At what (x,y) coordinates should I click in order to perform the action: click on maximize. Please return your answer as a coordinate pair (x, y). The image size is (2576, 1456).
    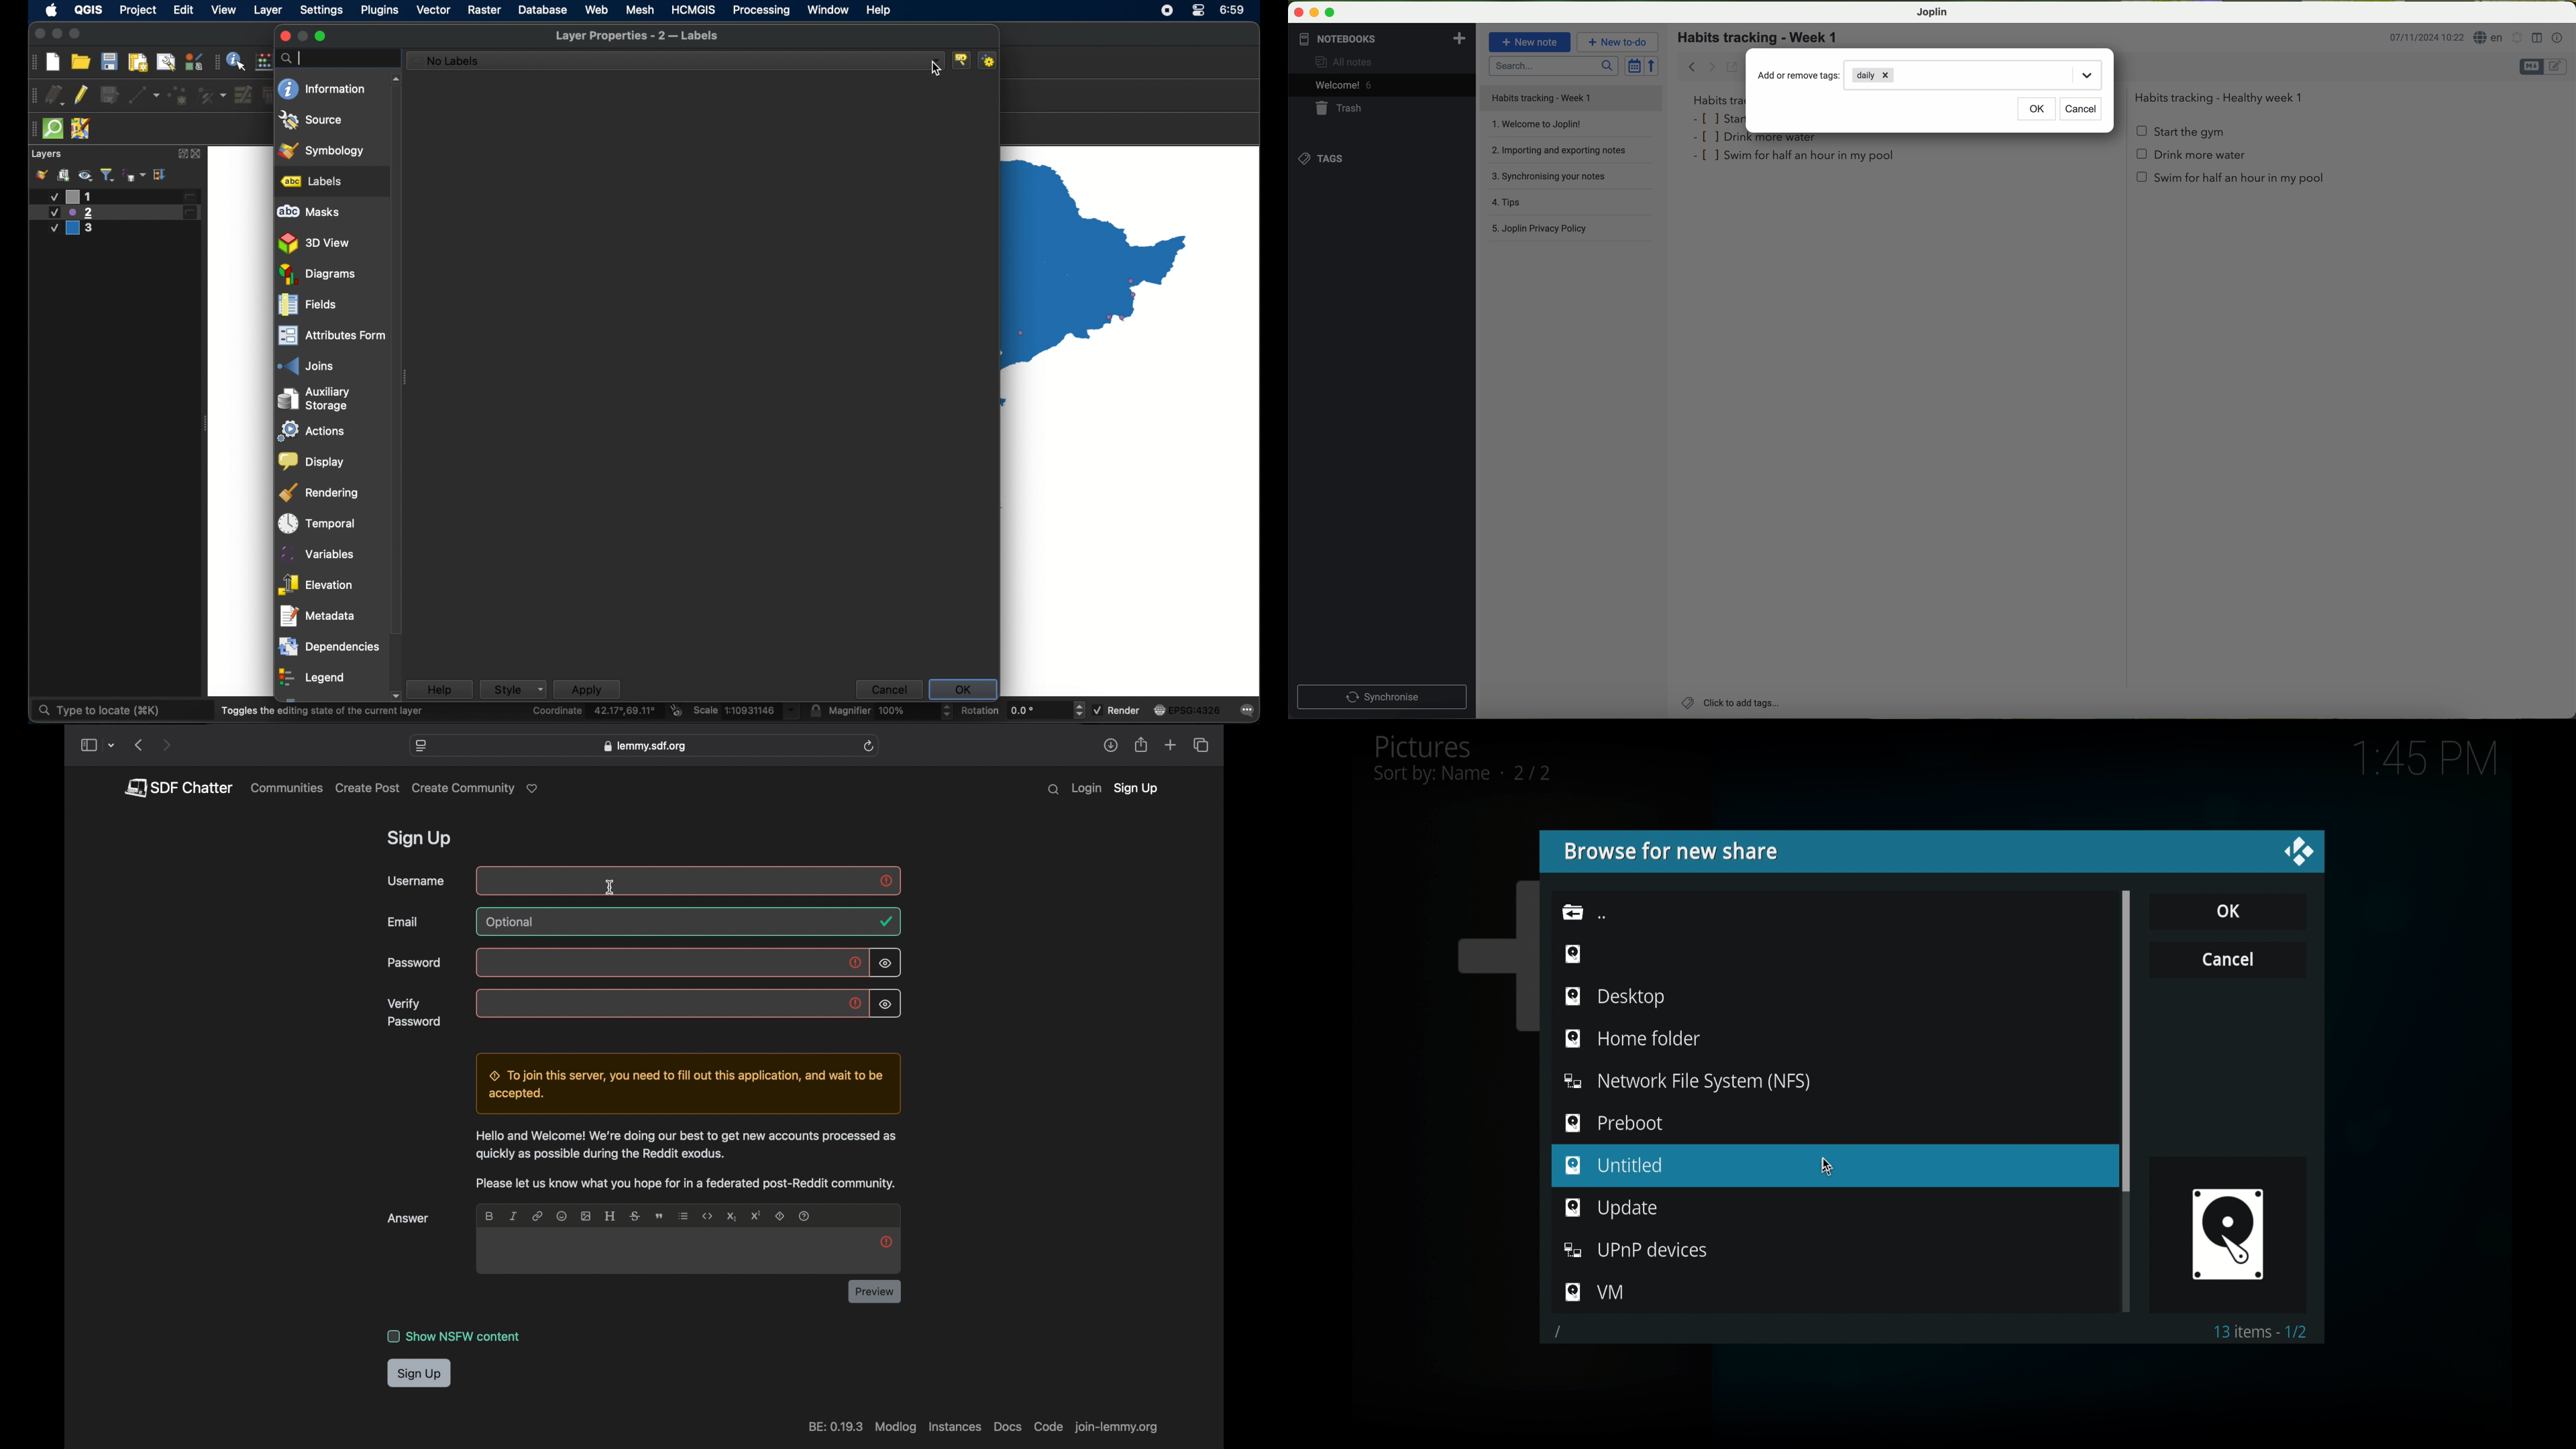
    Looking at the image, I should click on (321, 36).